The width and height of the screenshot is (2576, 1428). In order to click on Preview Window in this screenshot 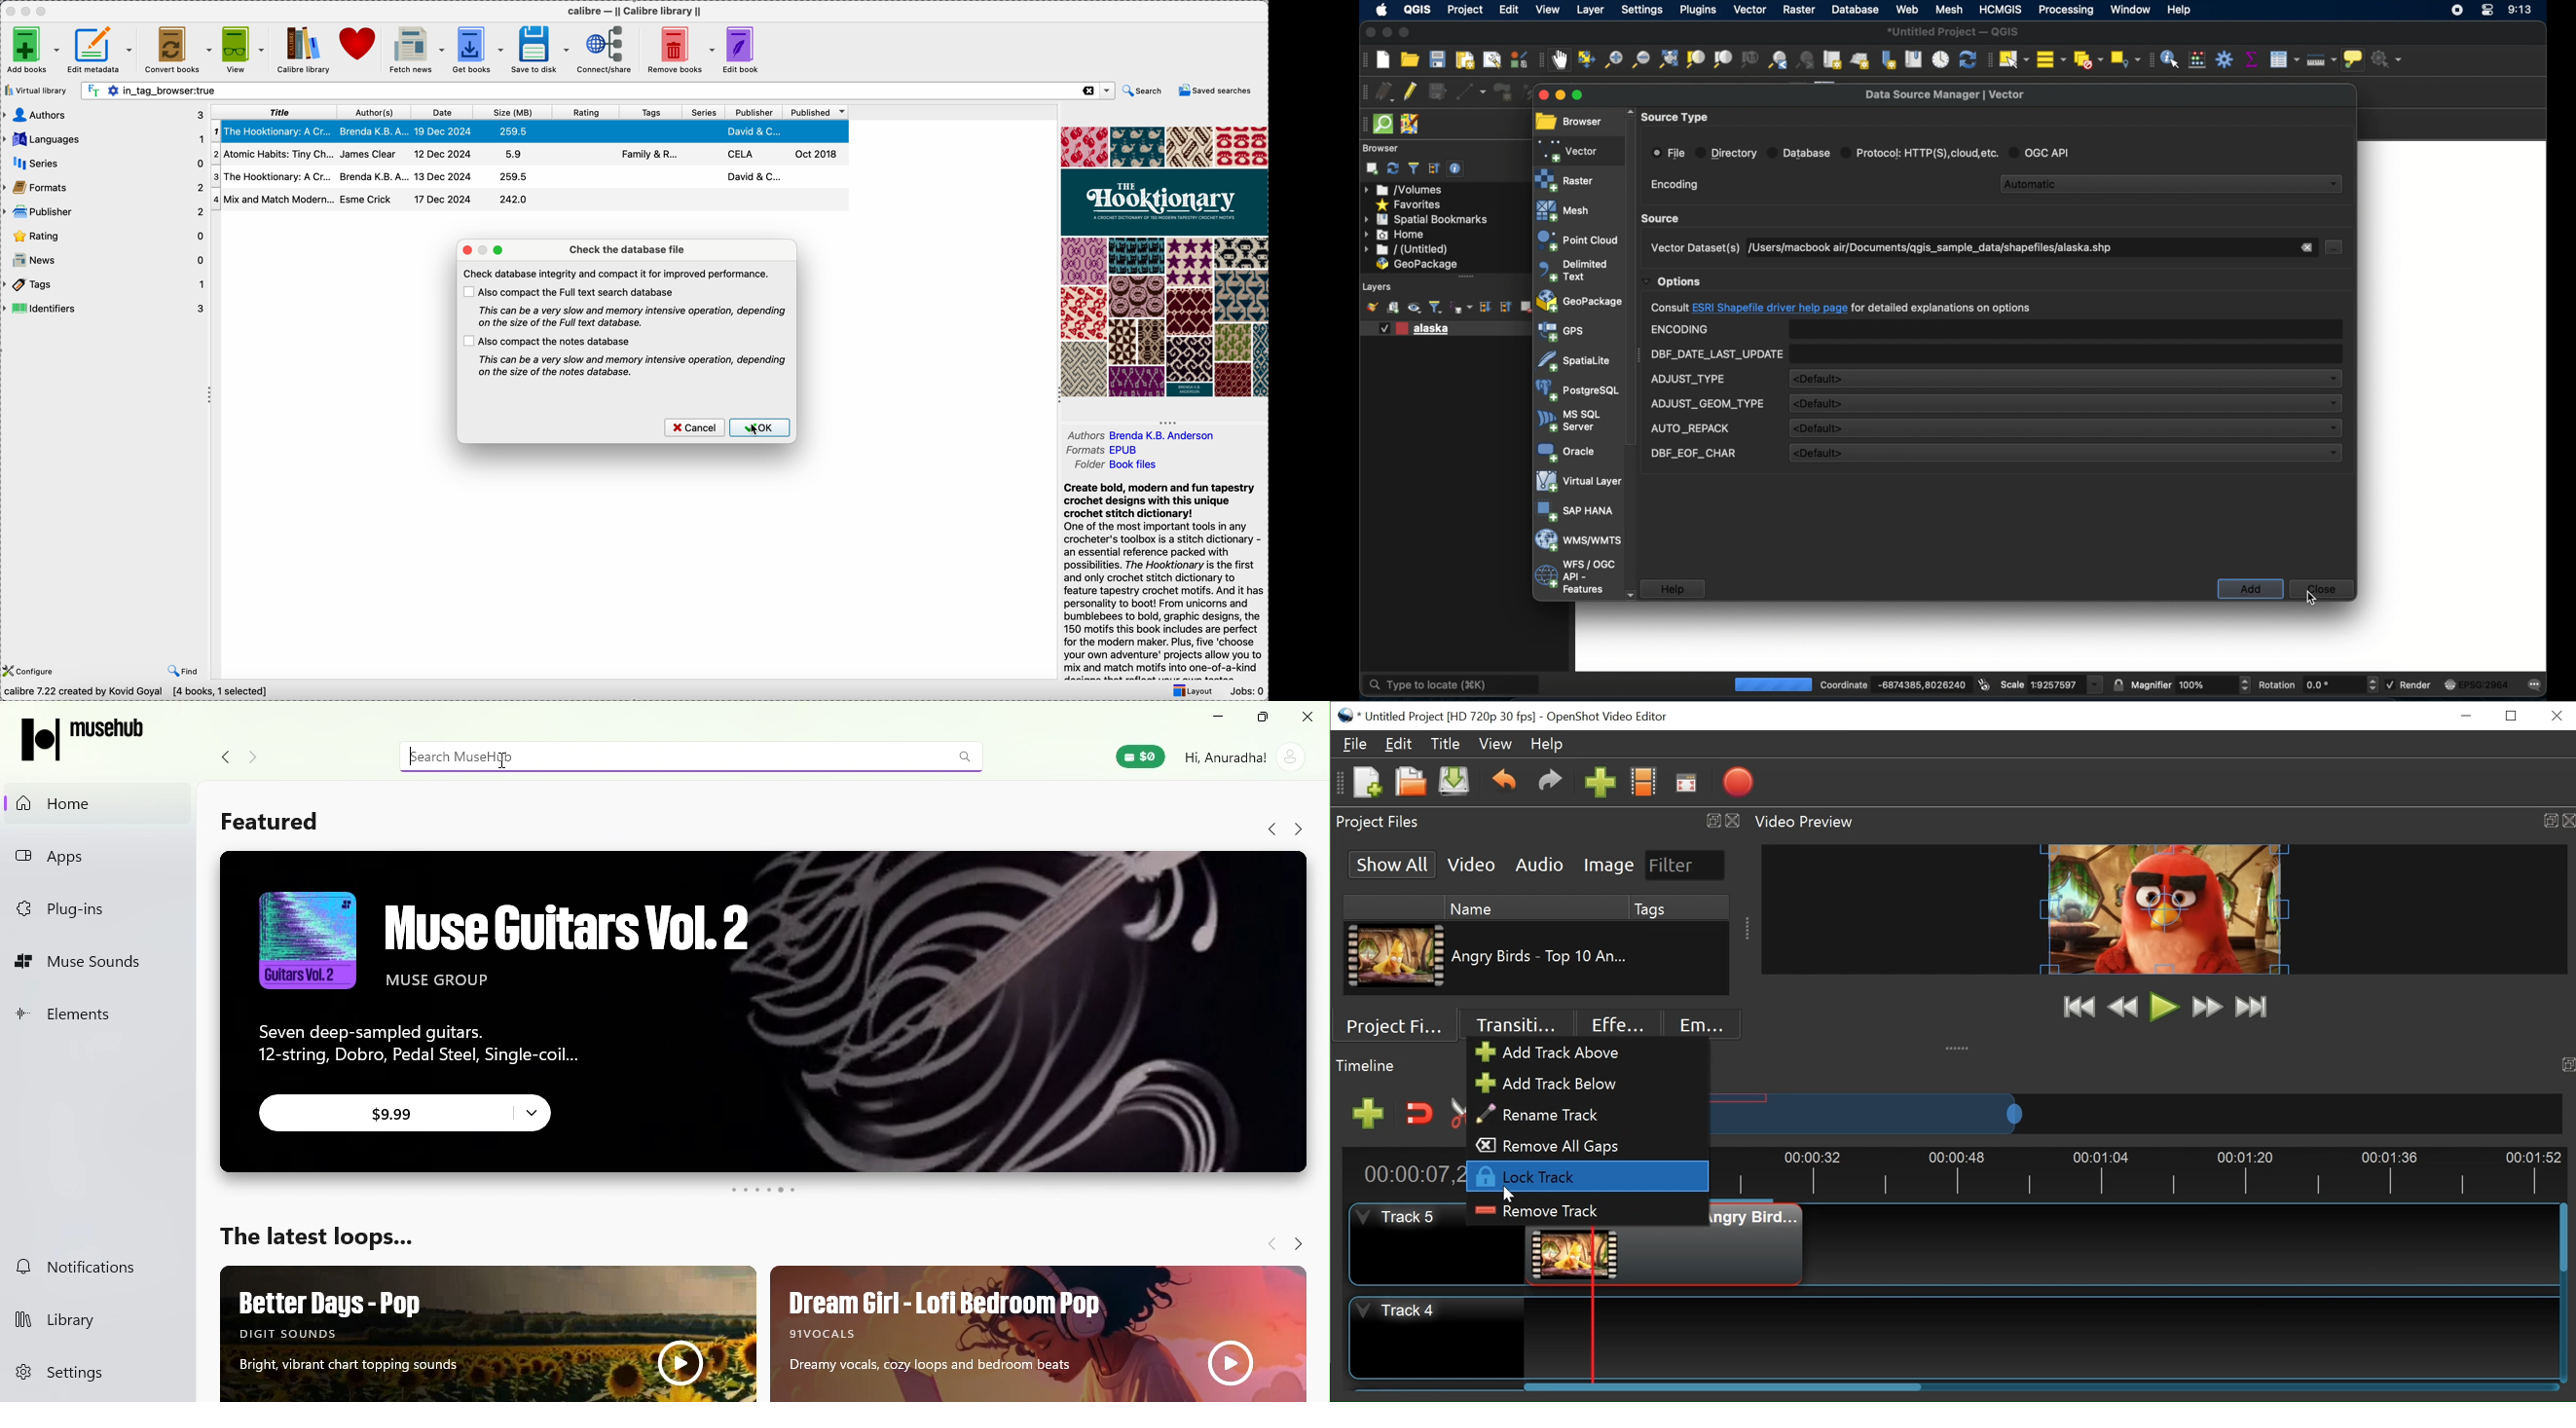, I will do `click(2168, 908)`.